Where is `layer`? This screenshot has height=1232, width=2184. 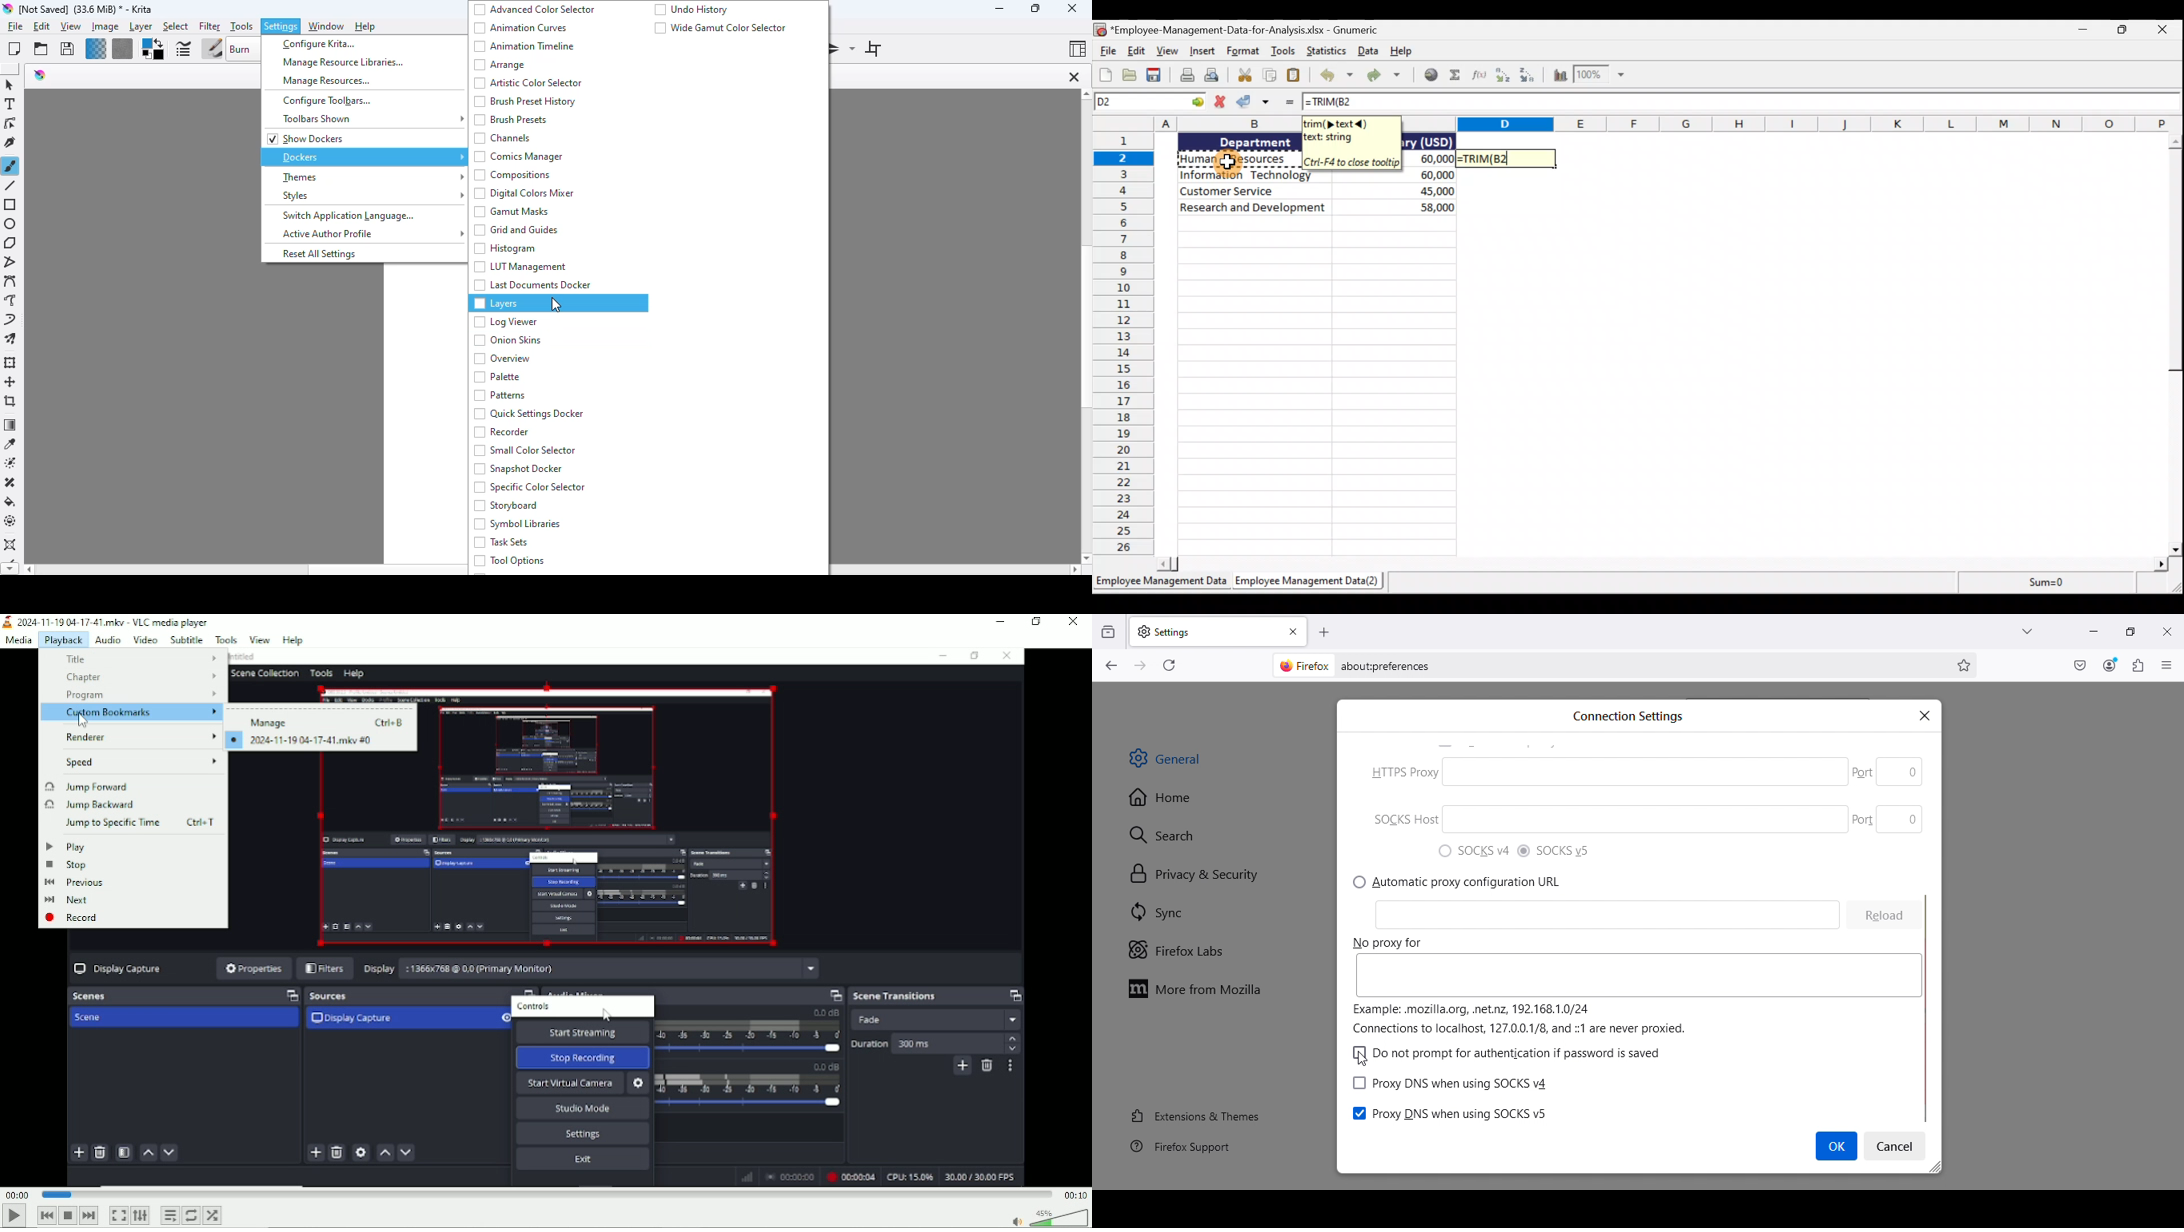
layer is located at coordinates (141, 27).